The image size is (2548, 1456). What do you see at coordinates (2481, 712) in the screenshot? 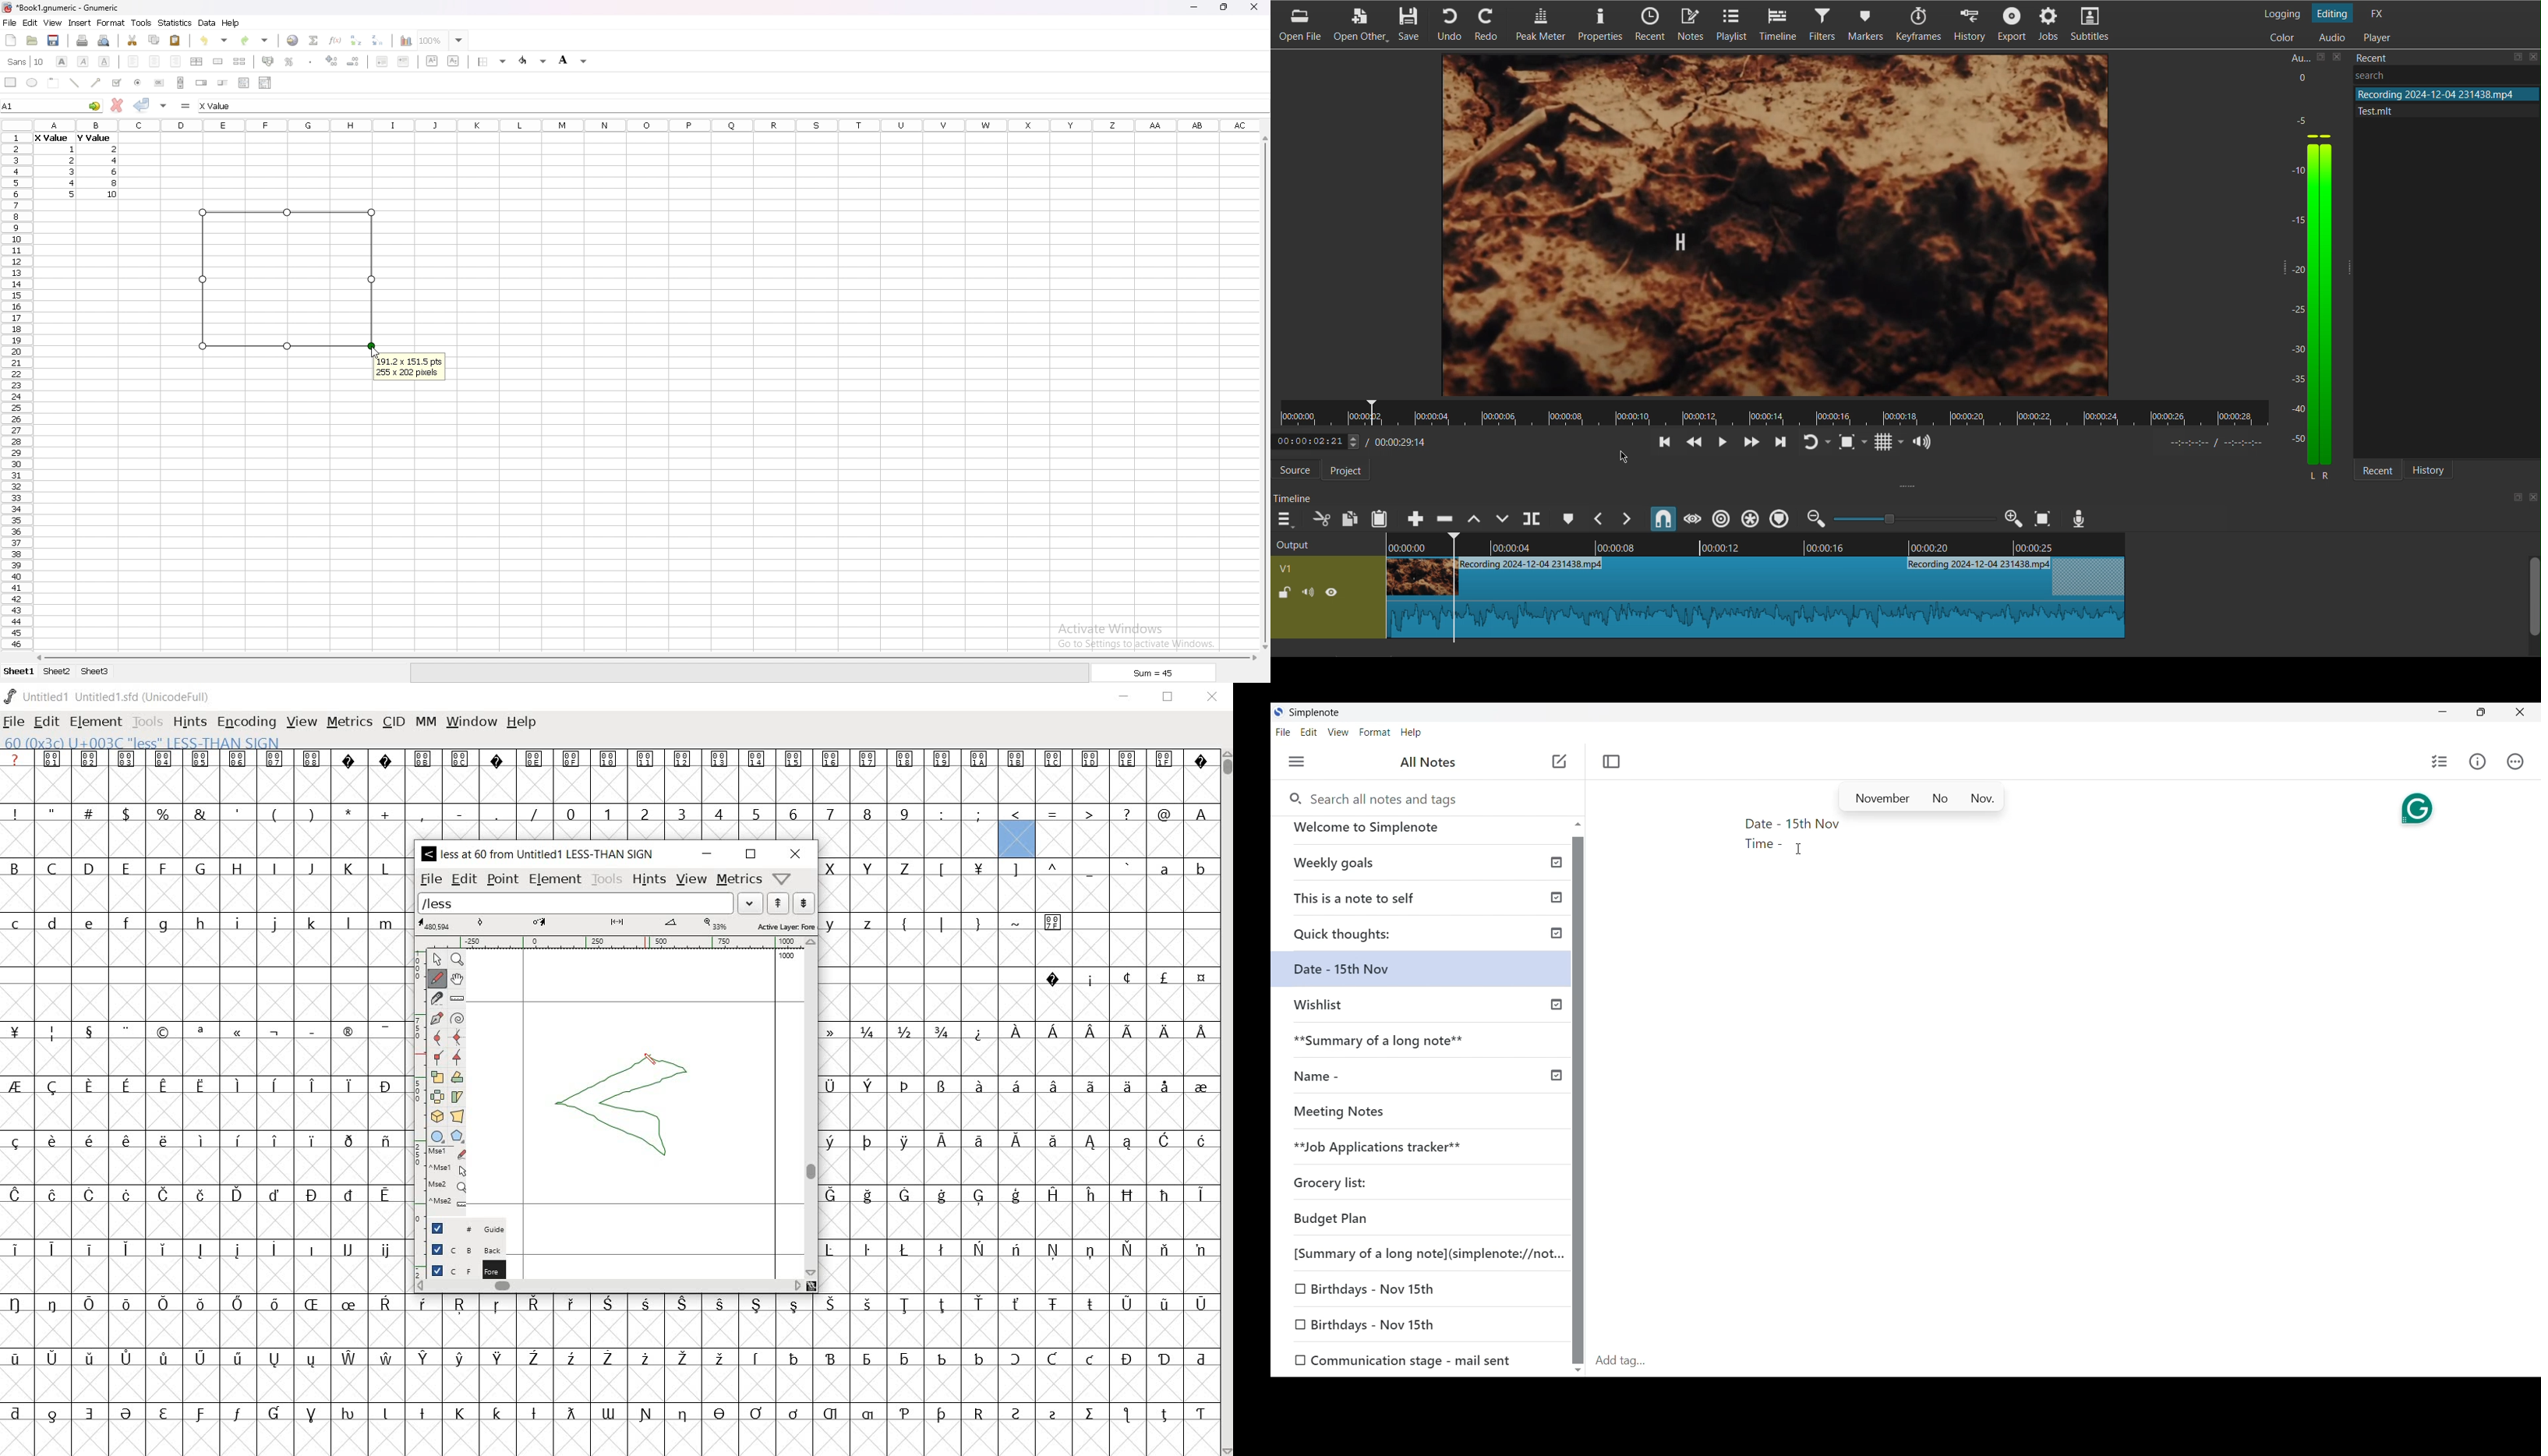
I see `Show interface in a smaller tab` at bounding box center [2481, 712].